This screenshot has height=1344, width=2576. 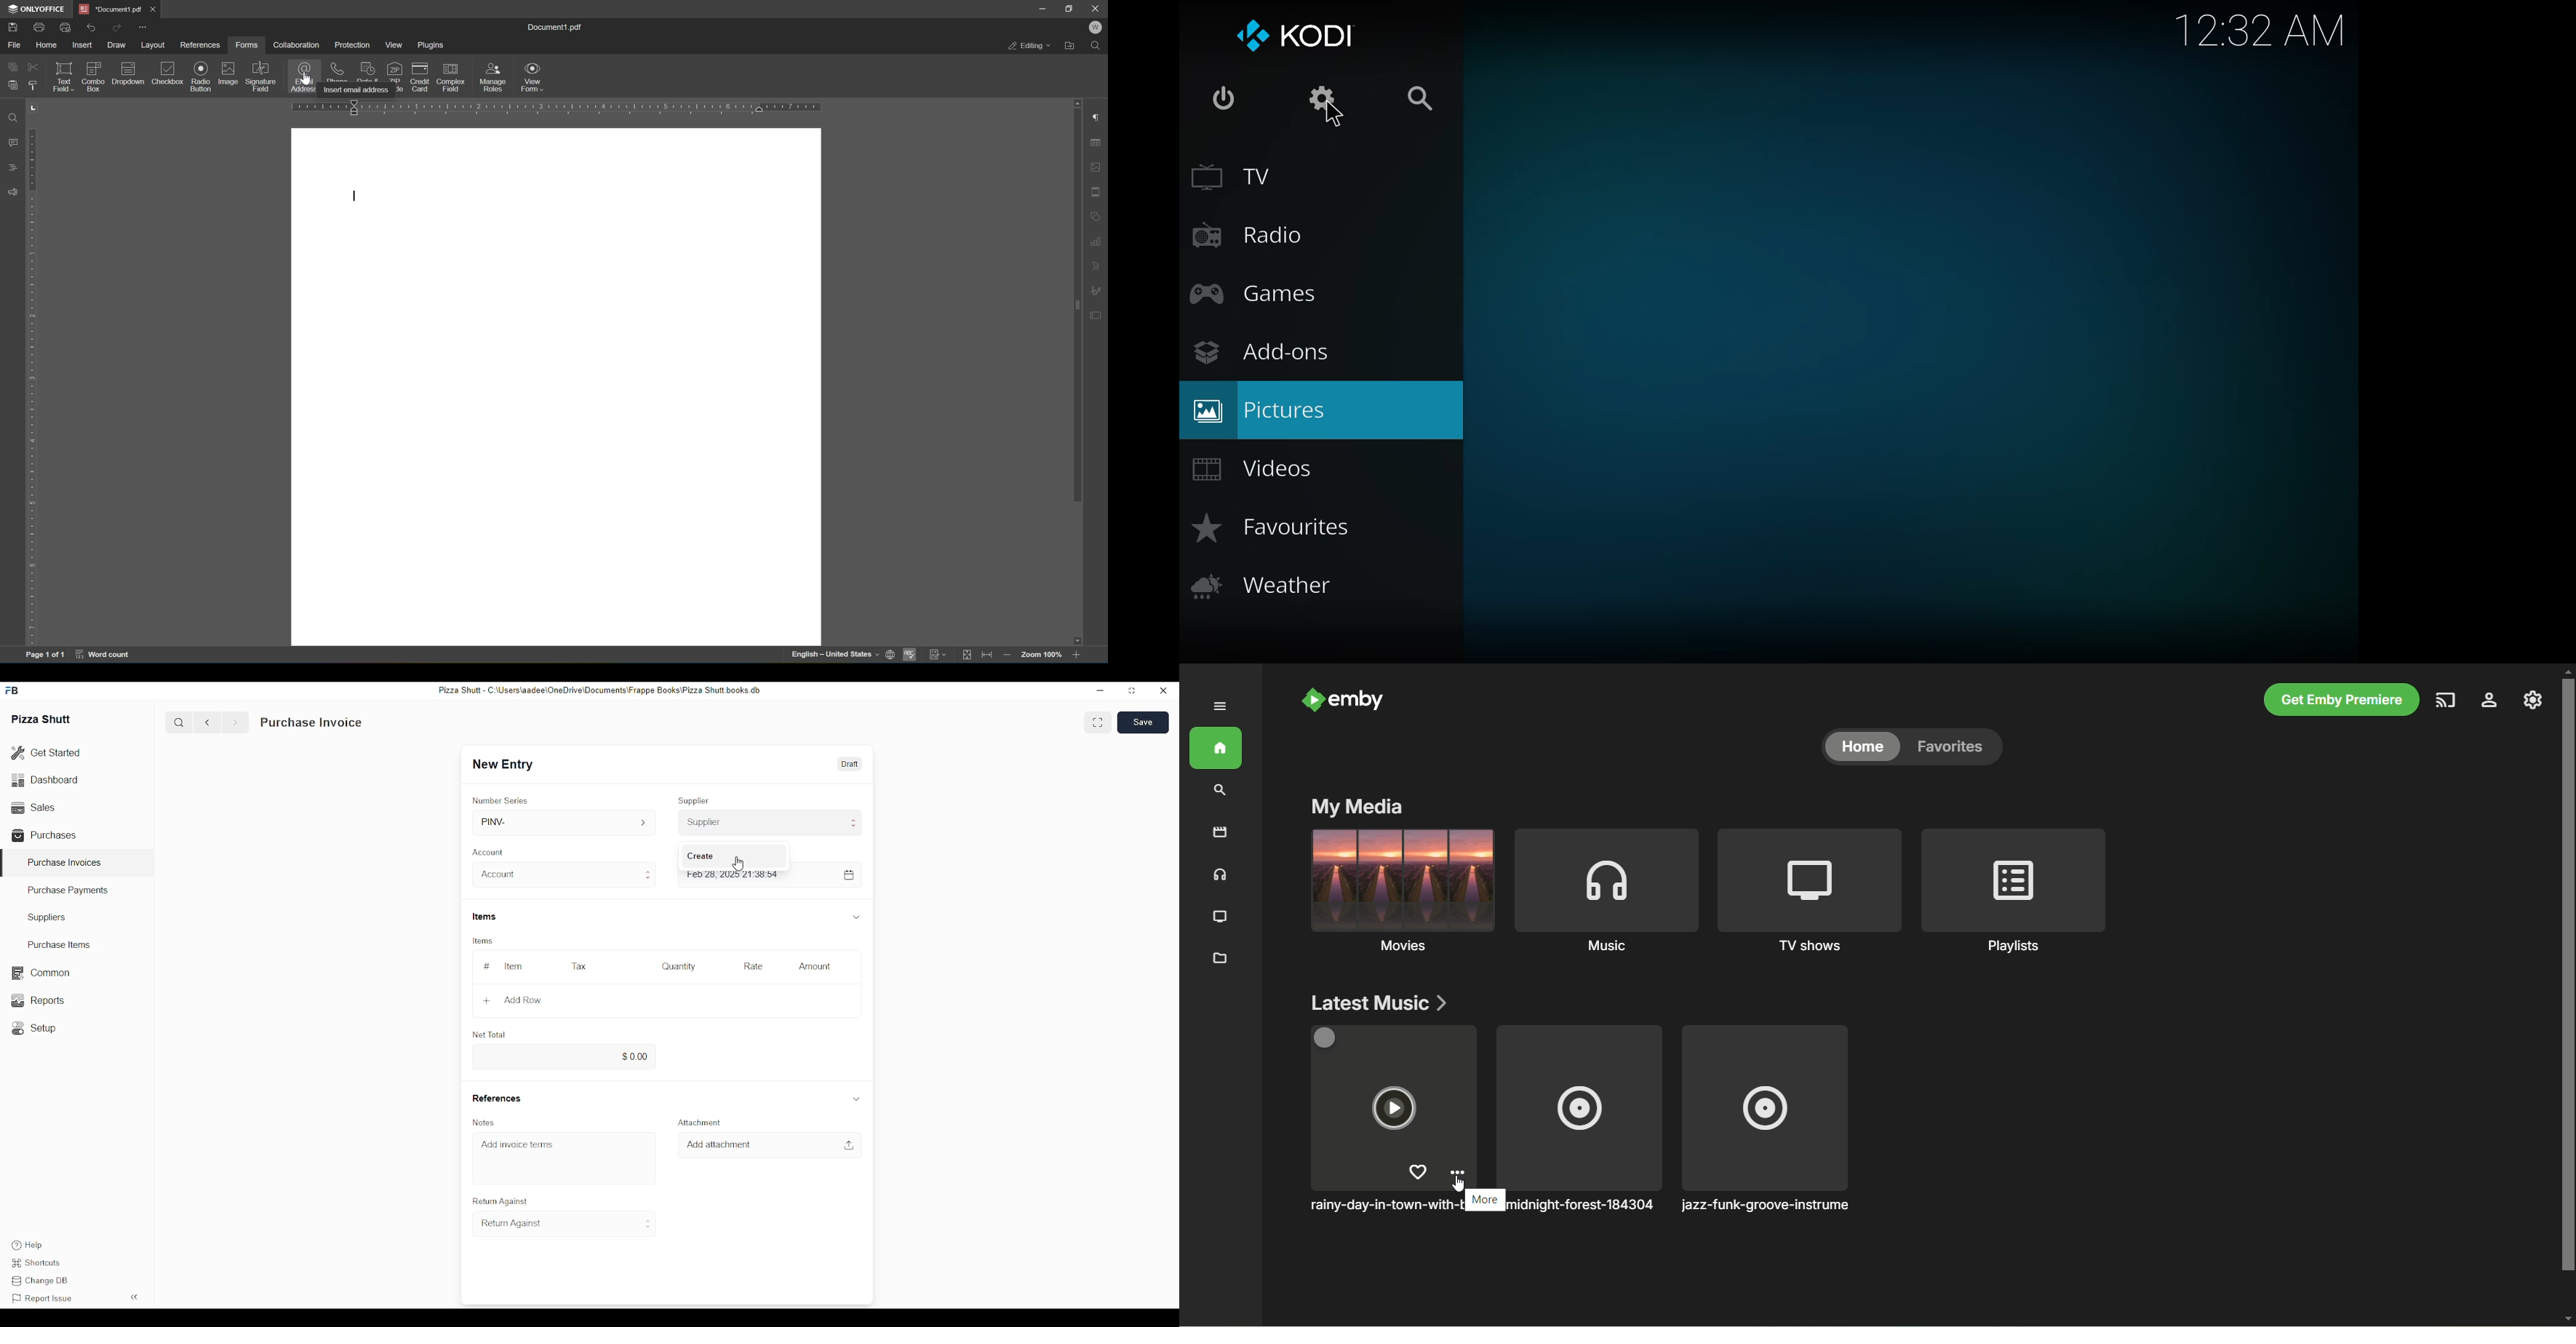 What do you see at coordinates (49, 45) in the screenshot?
I see `home` at bounding box center [49, 45].